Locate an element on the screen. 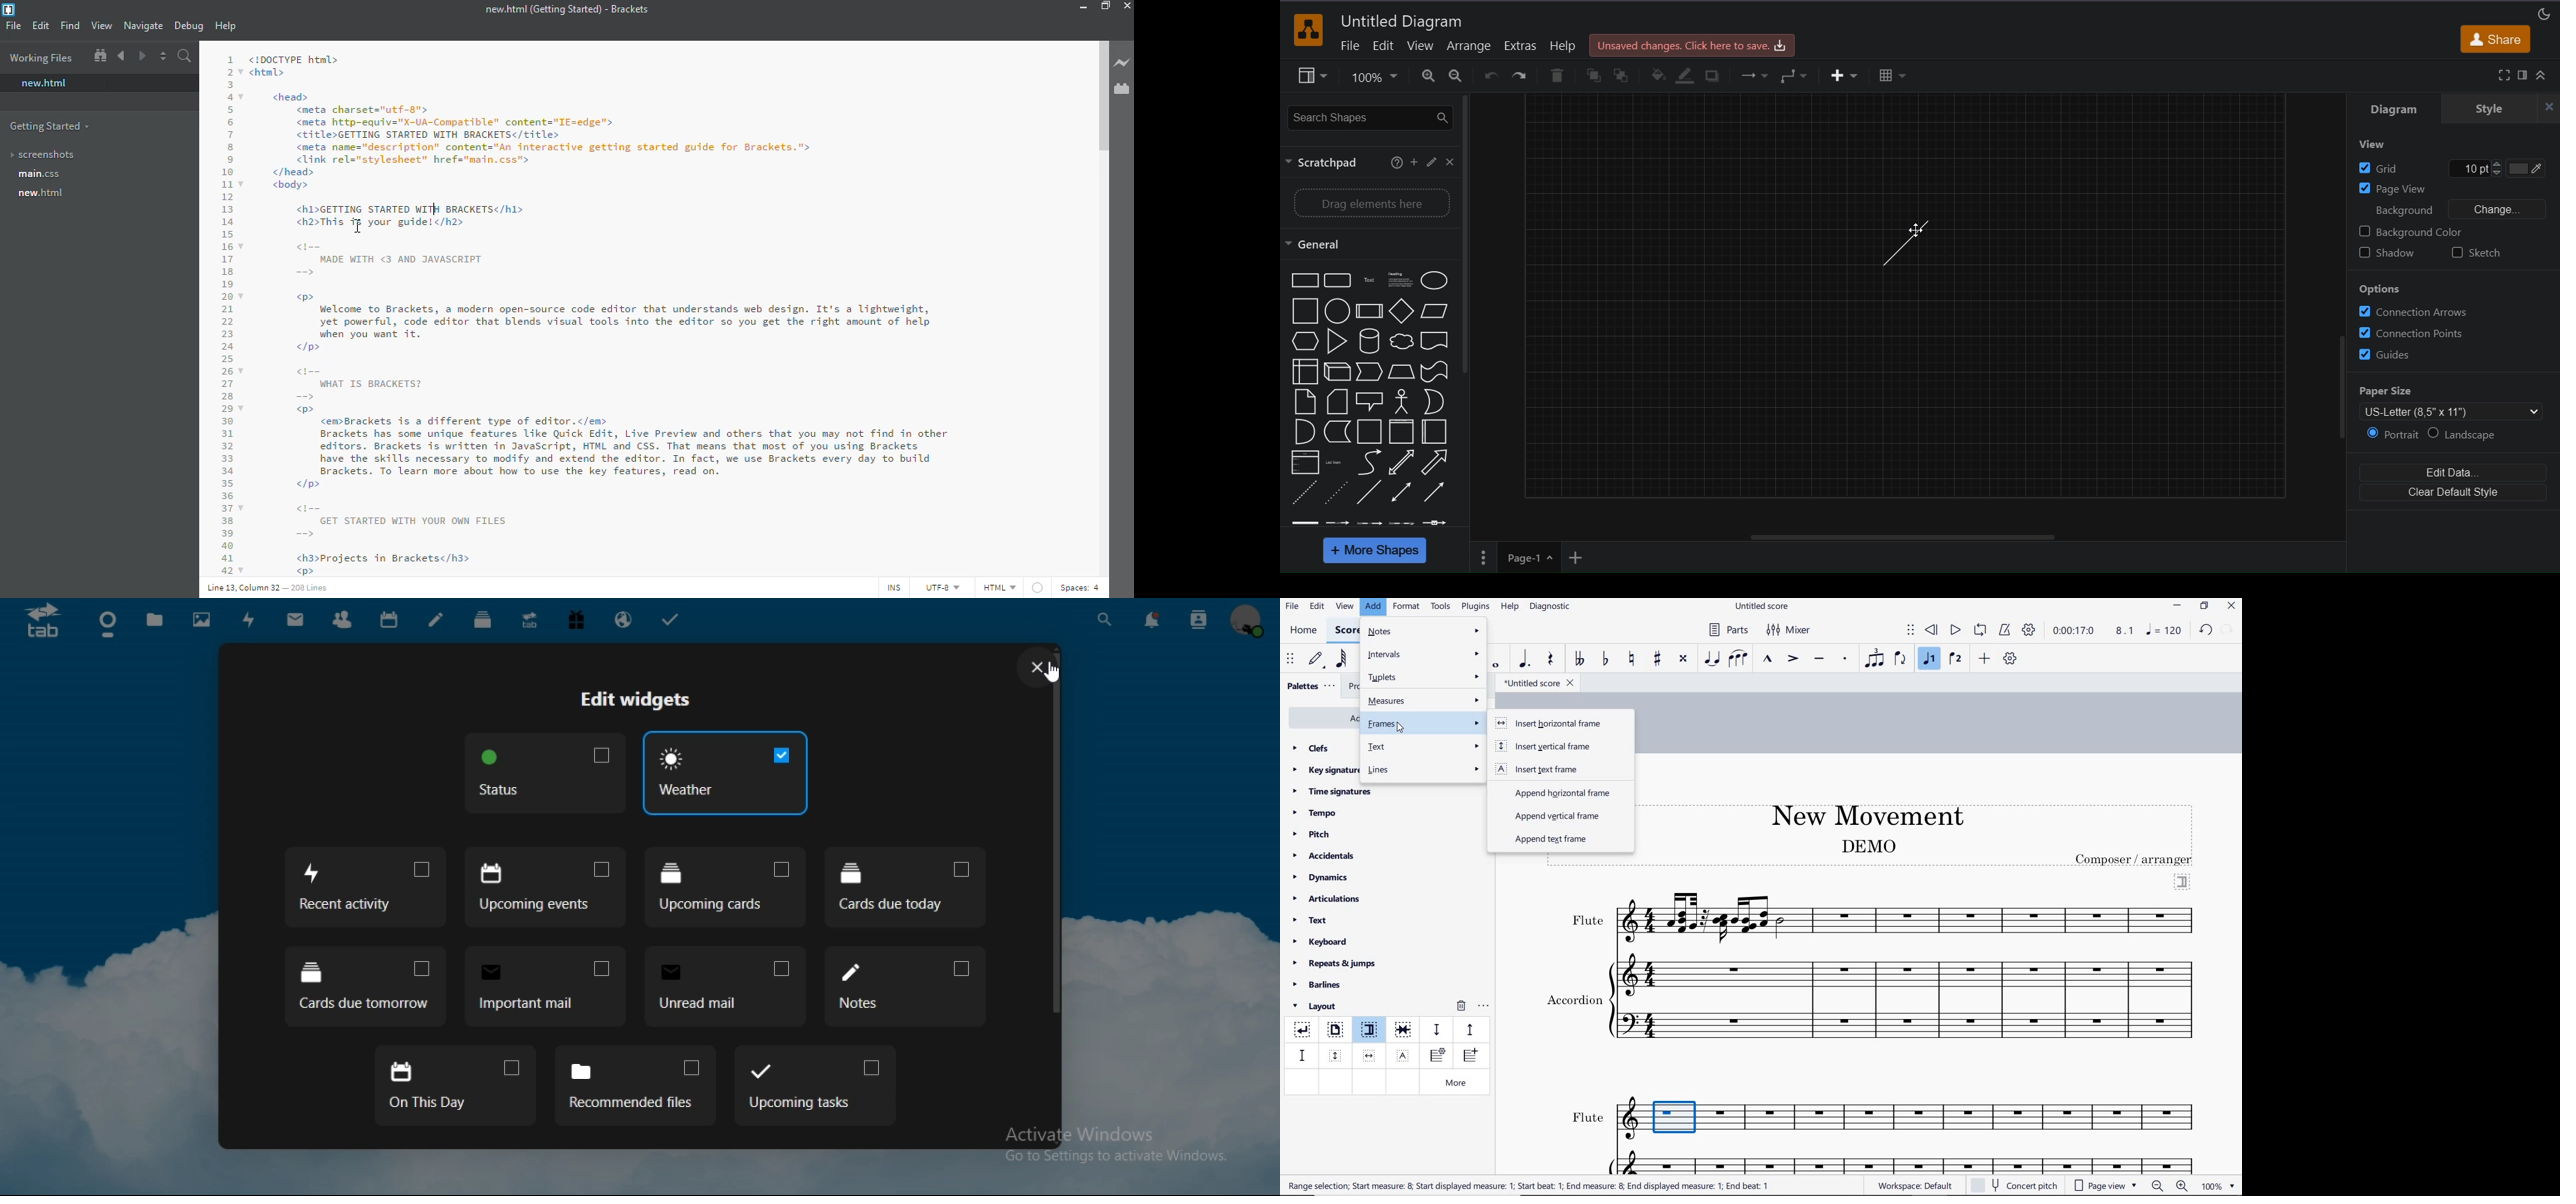  scrollbar is located at coordinates (1054, 880).